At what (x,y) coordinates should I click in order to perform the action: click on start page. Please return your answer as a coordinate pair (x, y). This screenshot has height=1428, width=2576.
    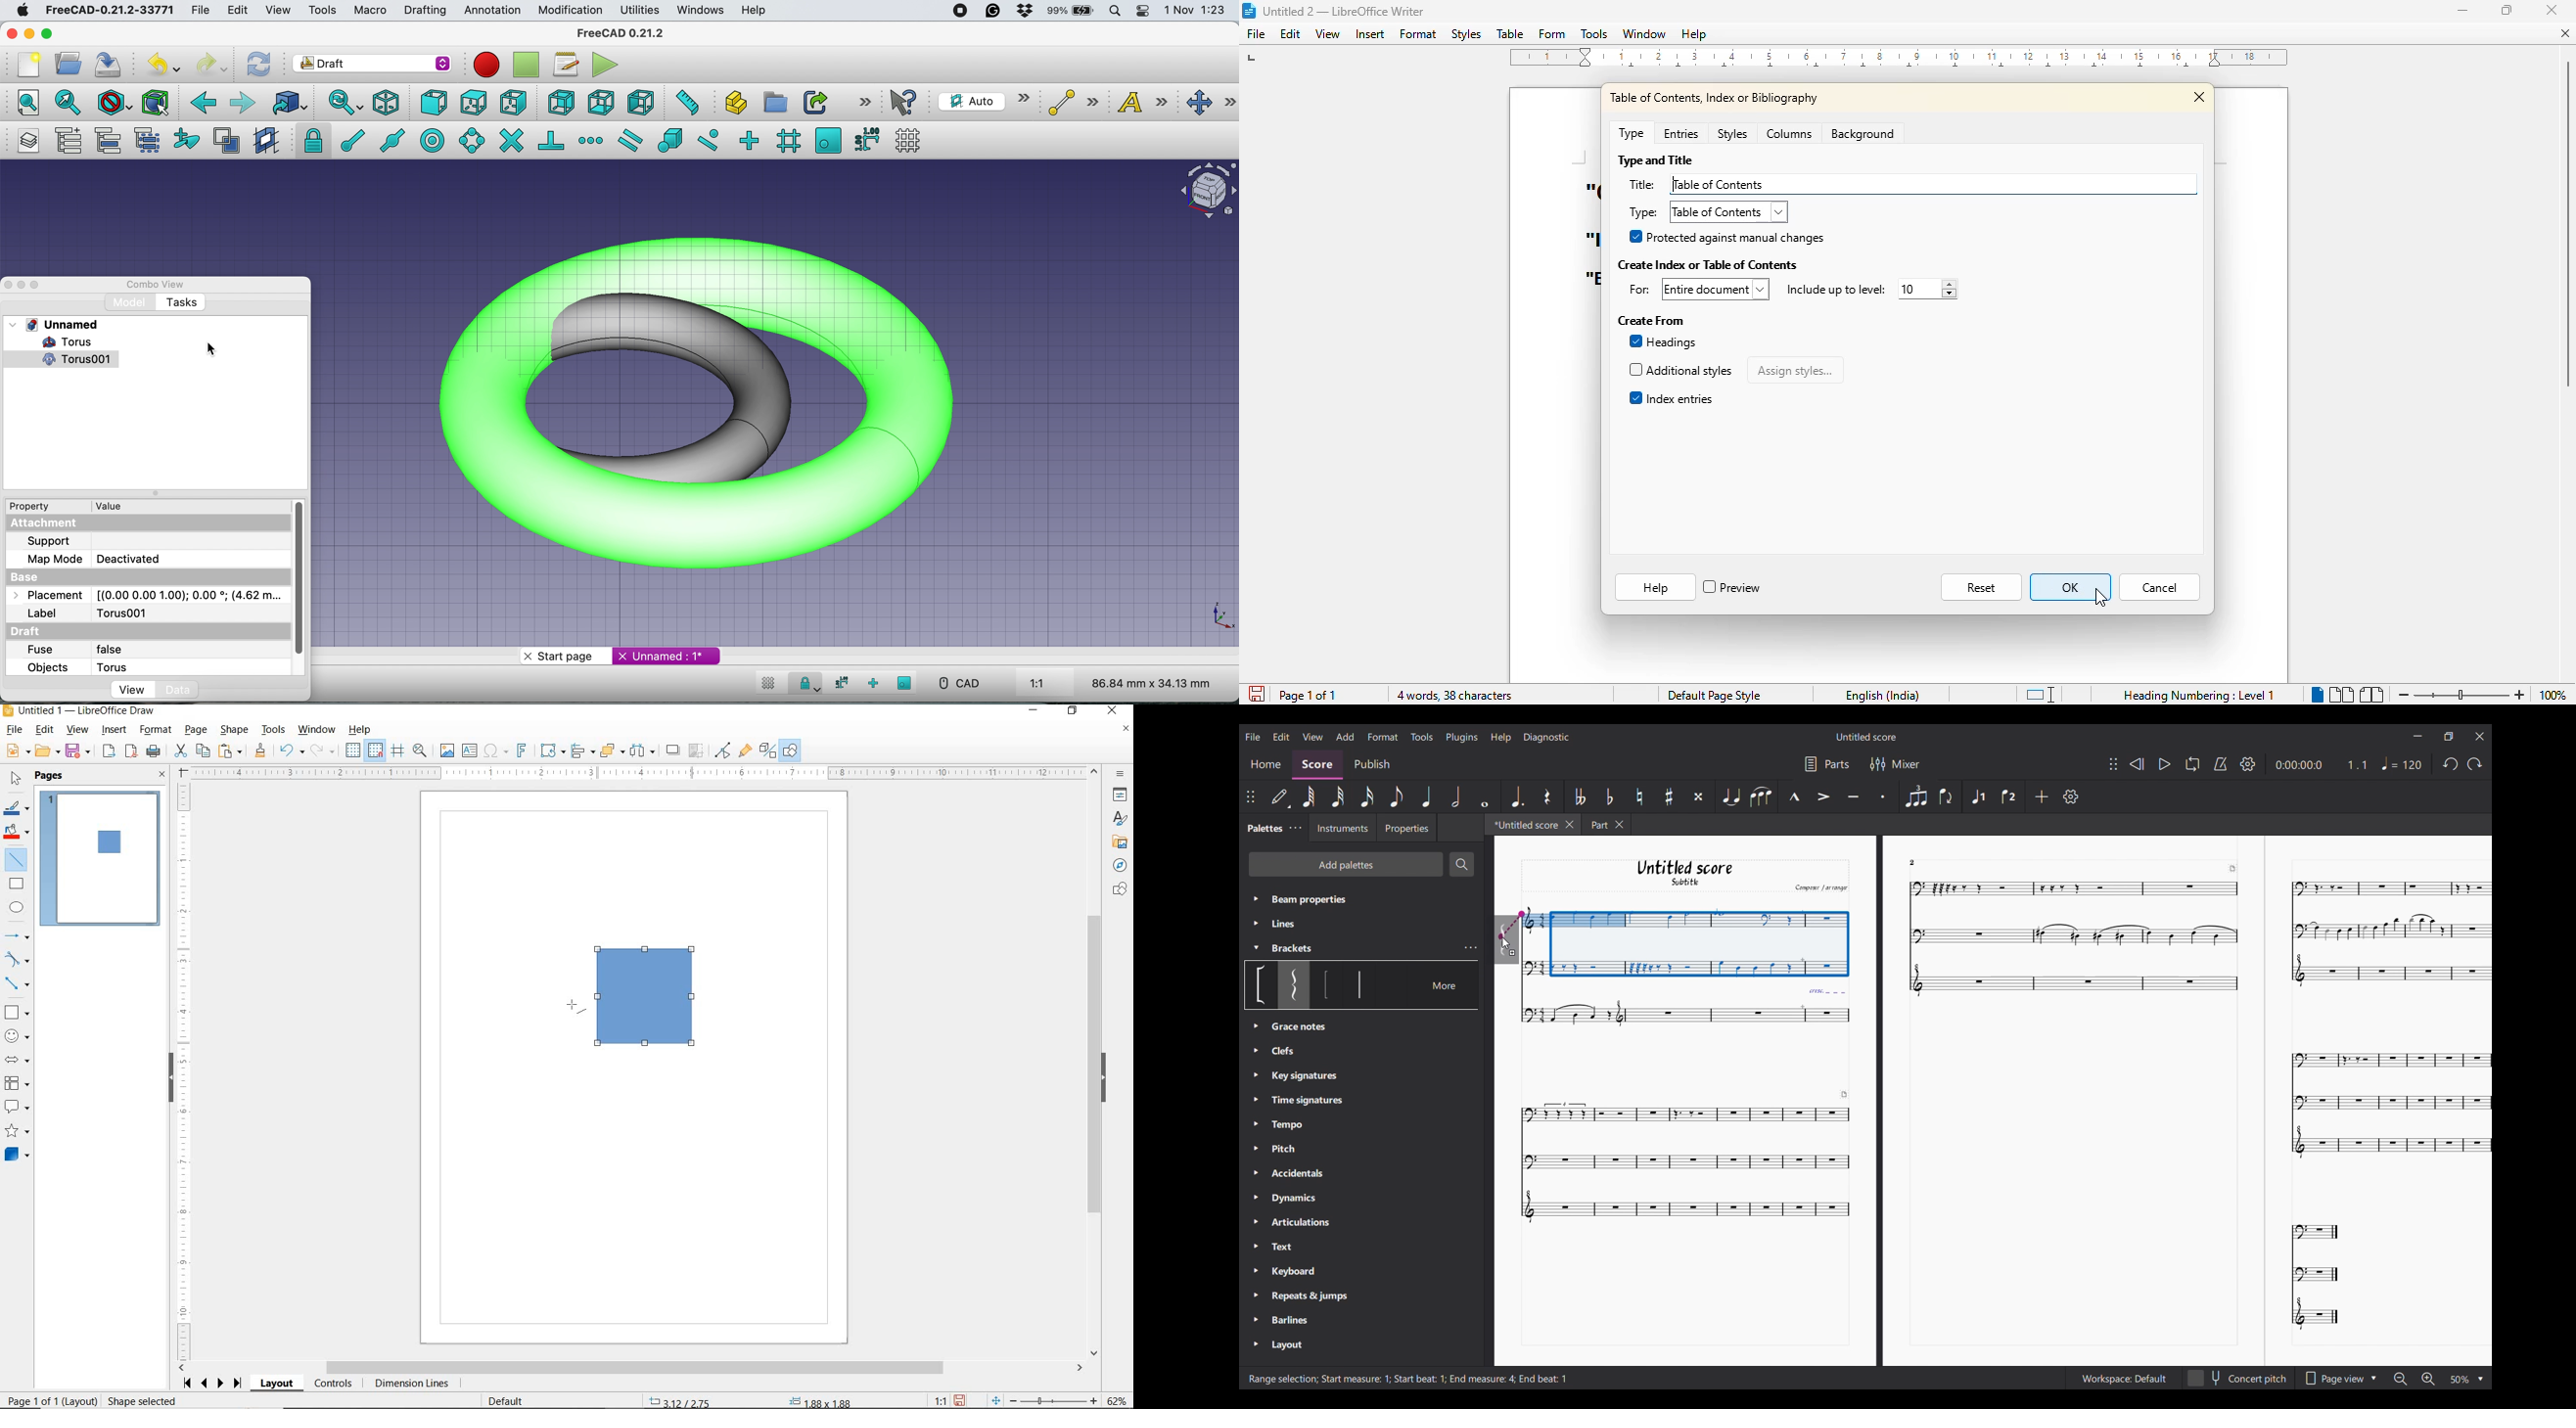
    Looking at the image, I should click on (563, 657).